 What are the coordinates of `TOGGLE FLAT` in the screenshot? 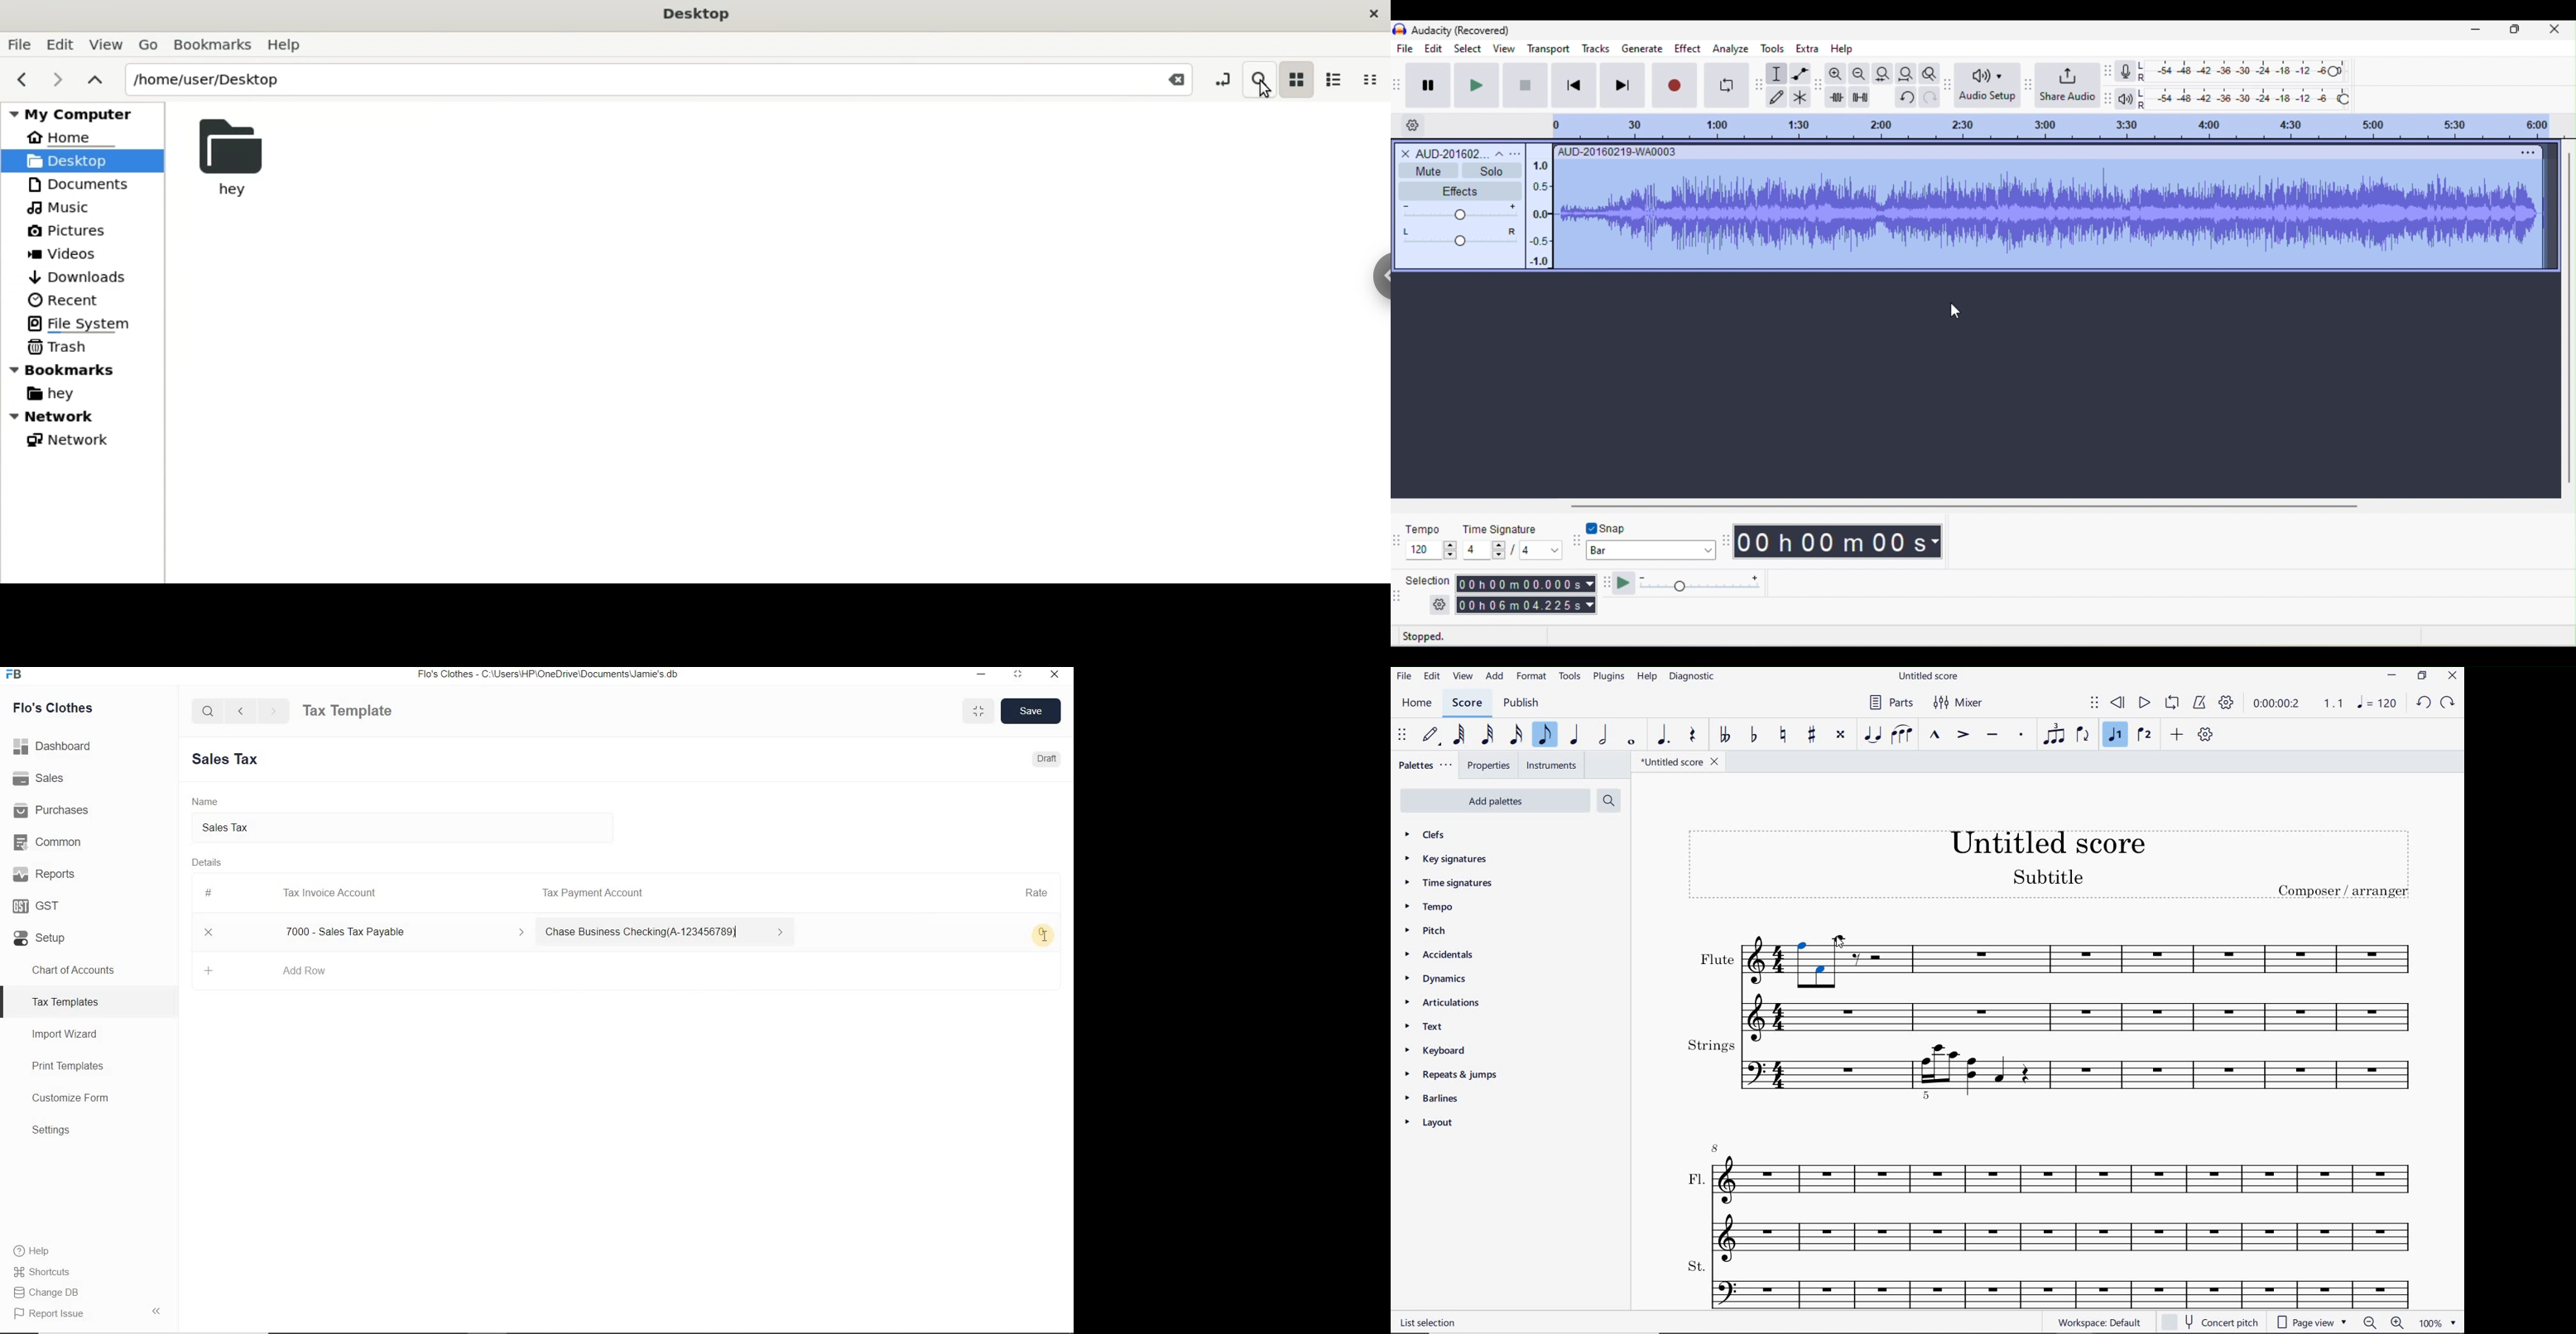 It's located at (1755, 733).